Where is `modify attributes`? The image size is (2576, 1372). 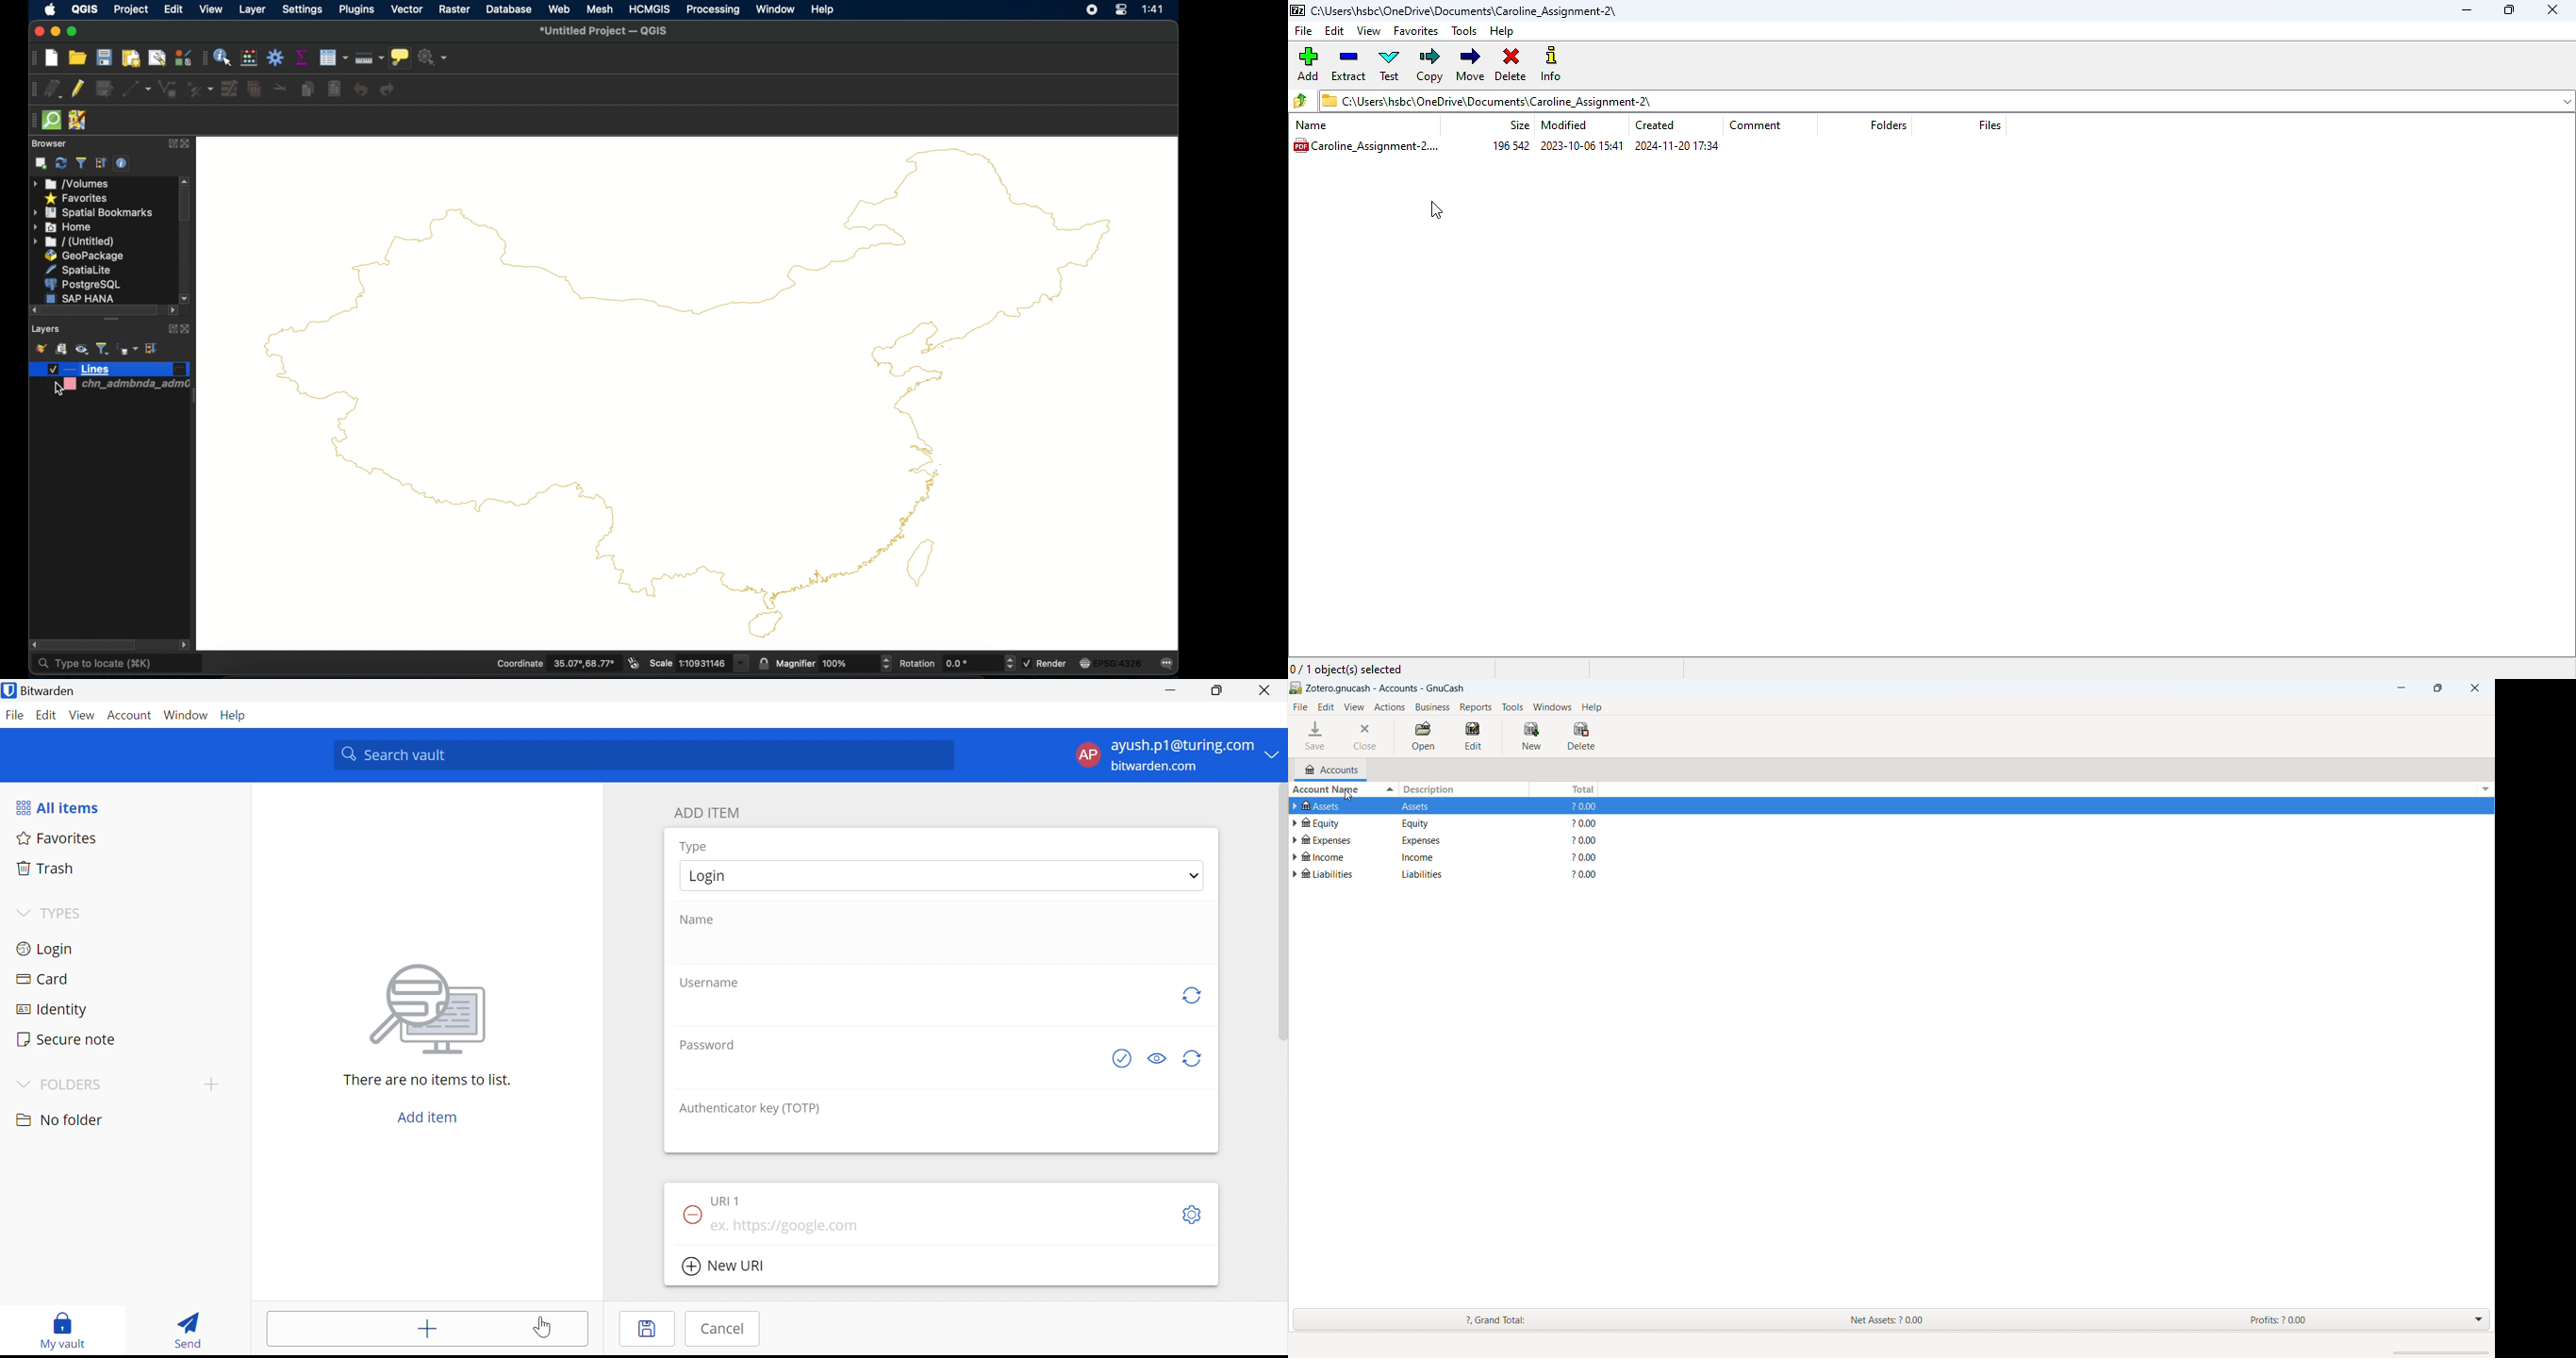
modify attributes is located at coordinates (230, 89).